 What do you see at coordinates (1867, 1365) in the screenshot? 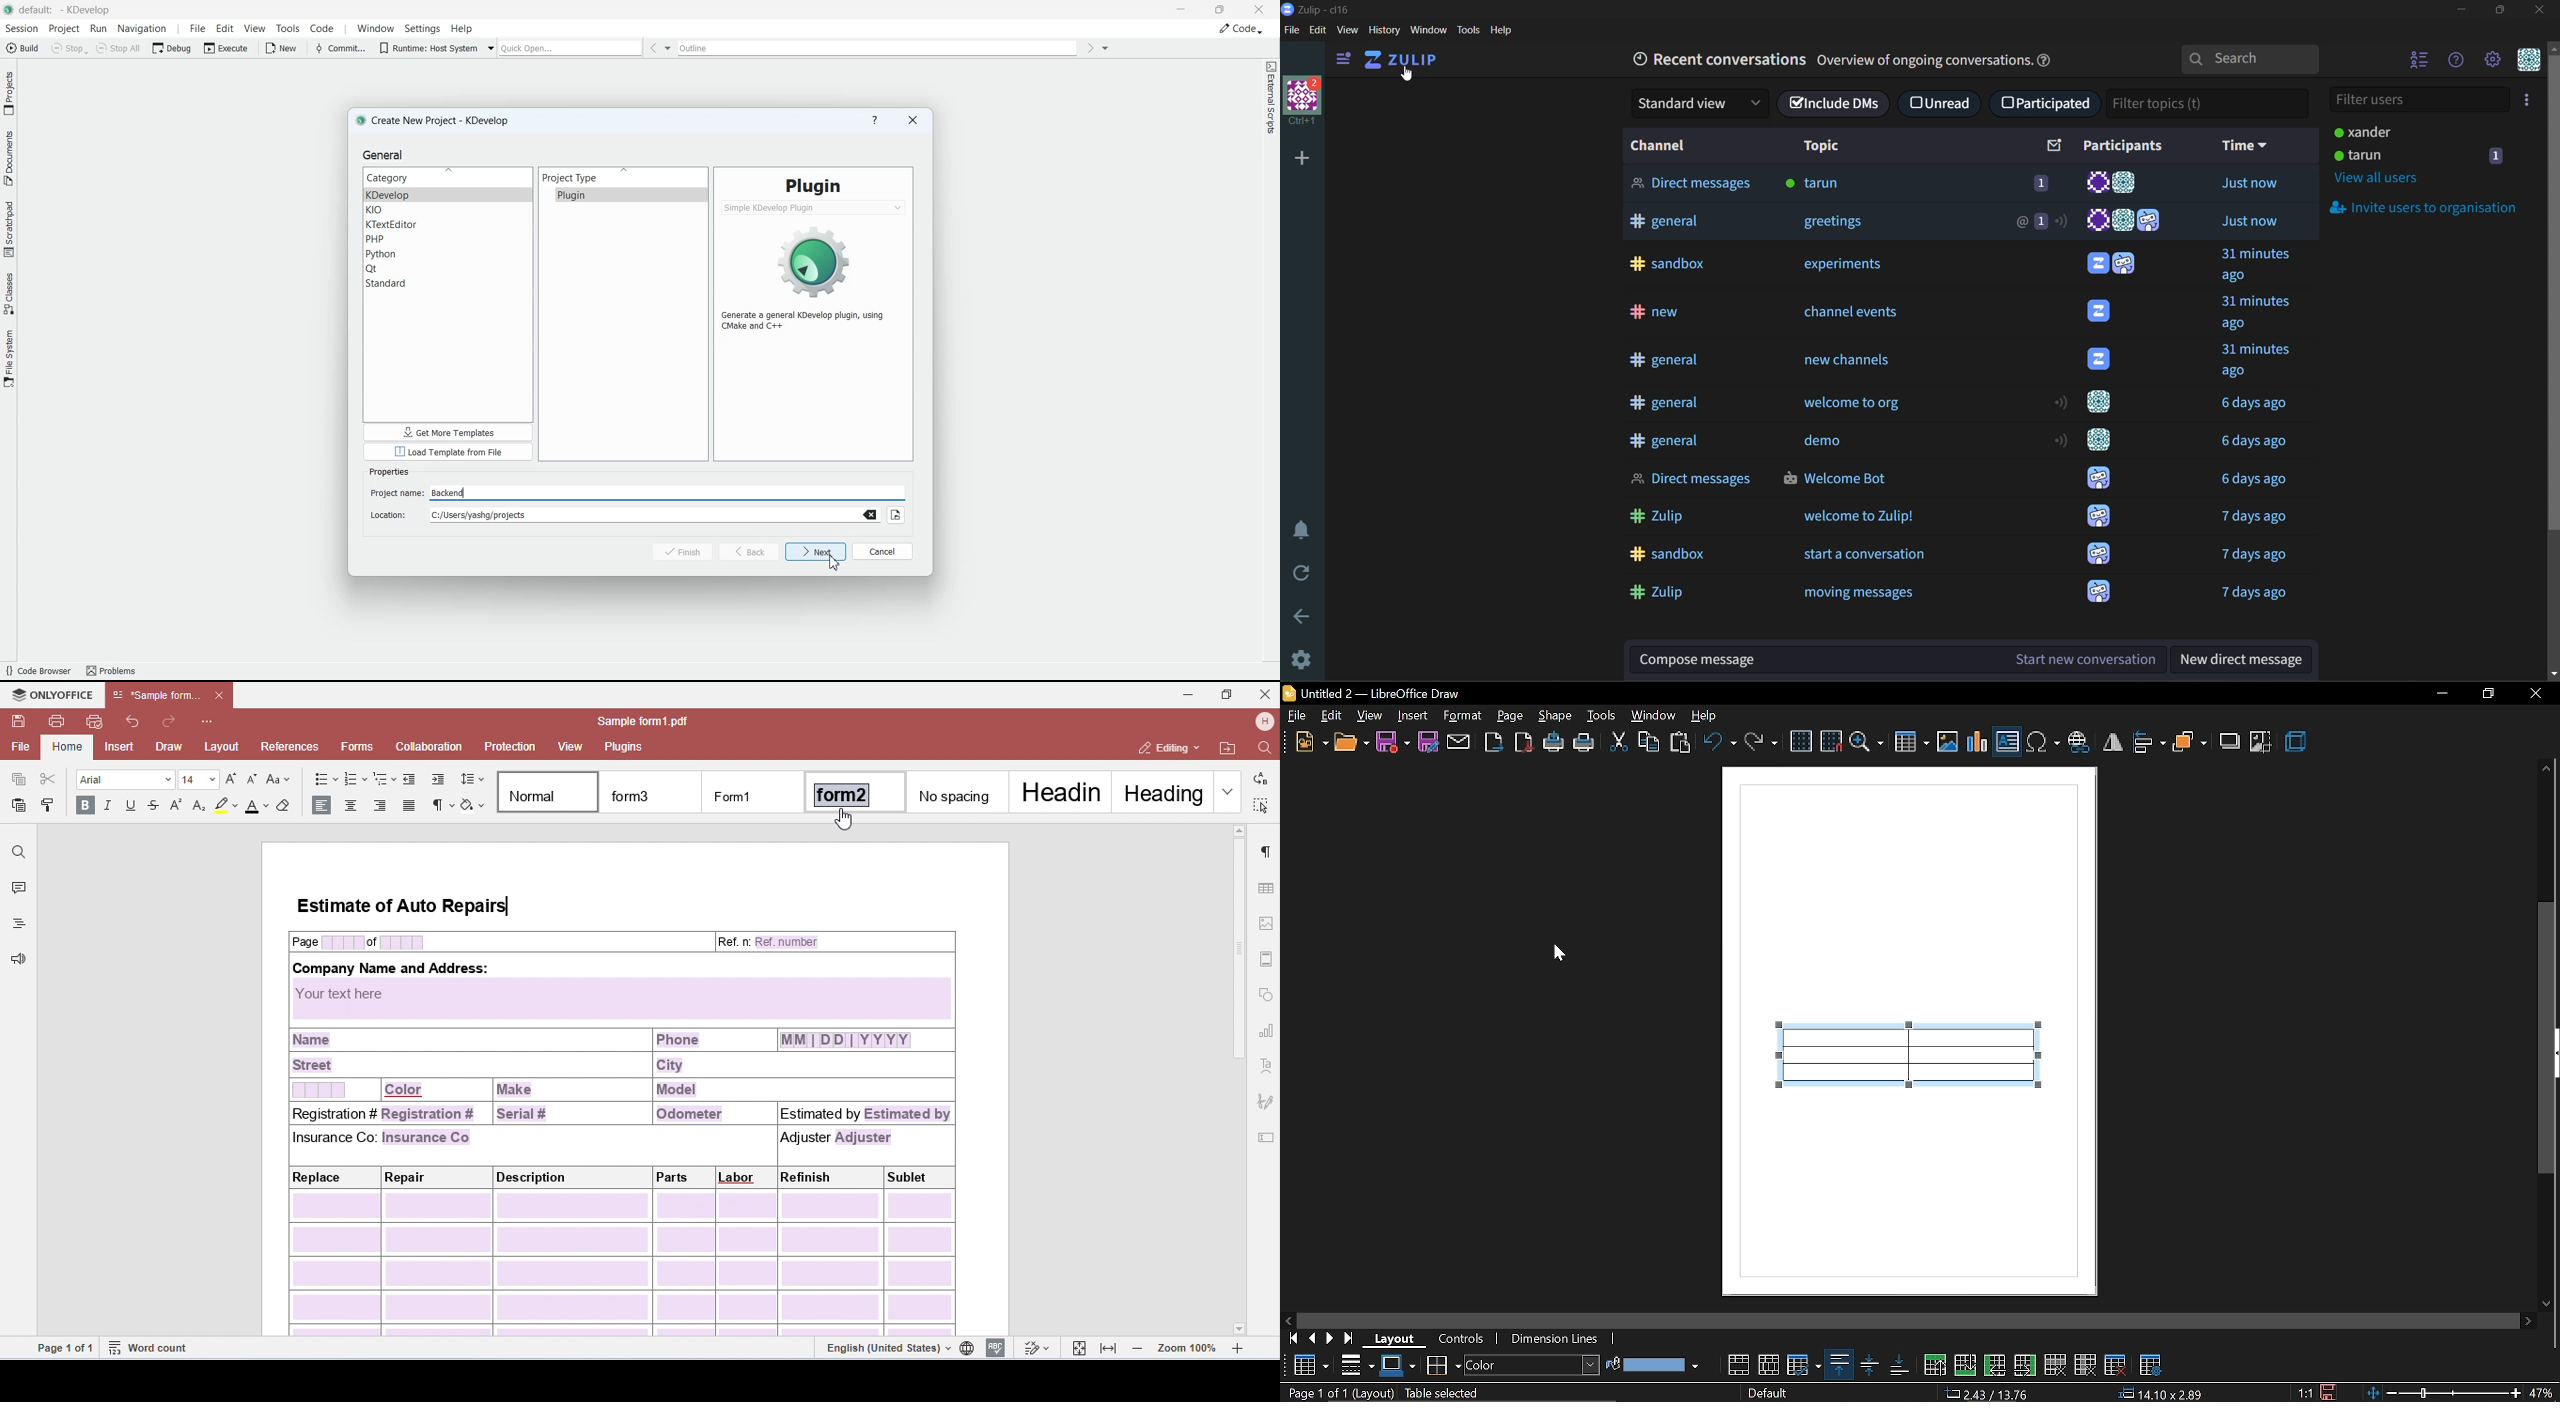
I see `center vertically` at bounding box center [1867, 1365].